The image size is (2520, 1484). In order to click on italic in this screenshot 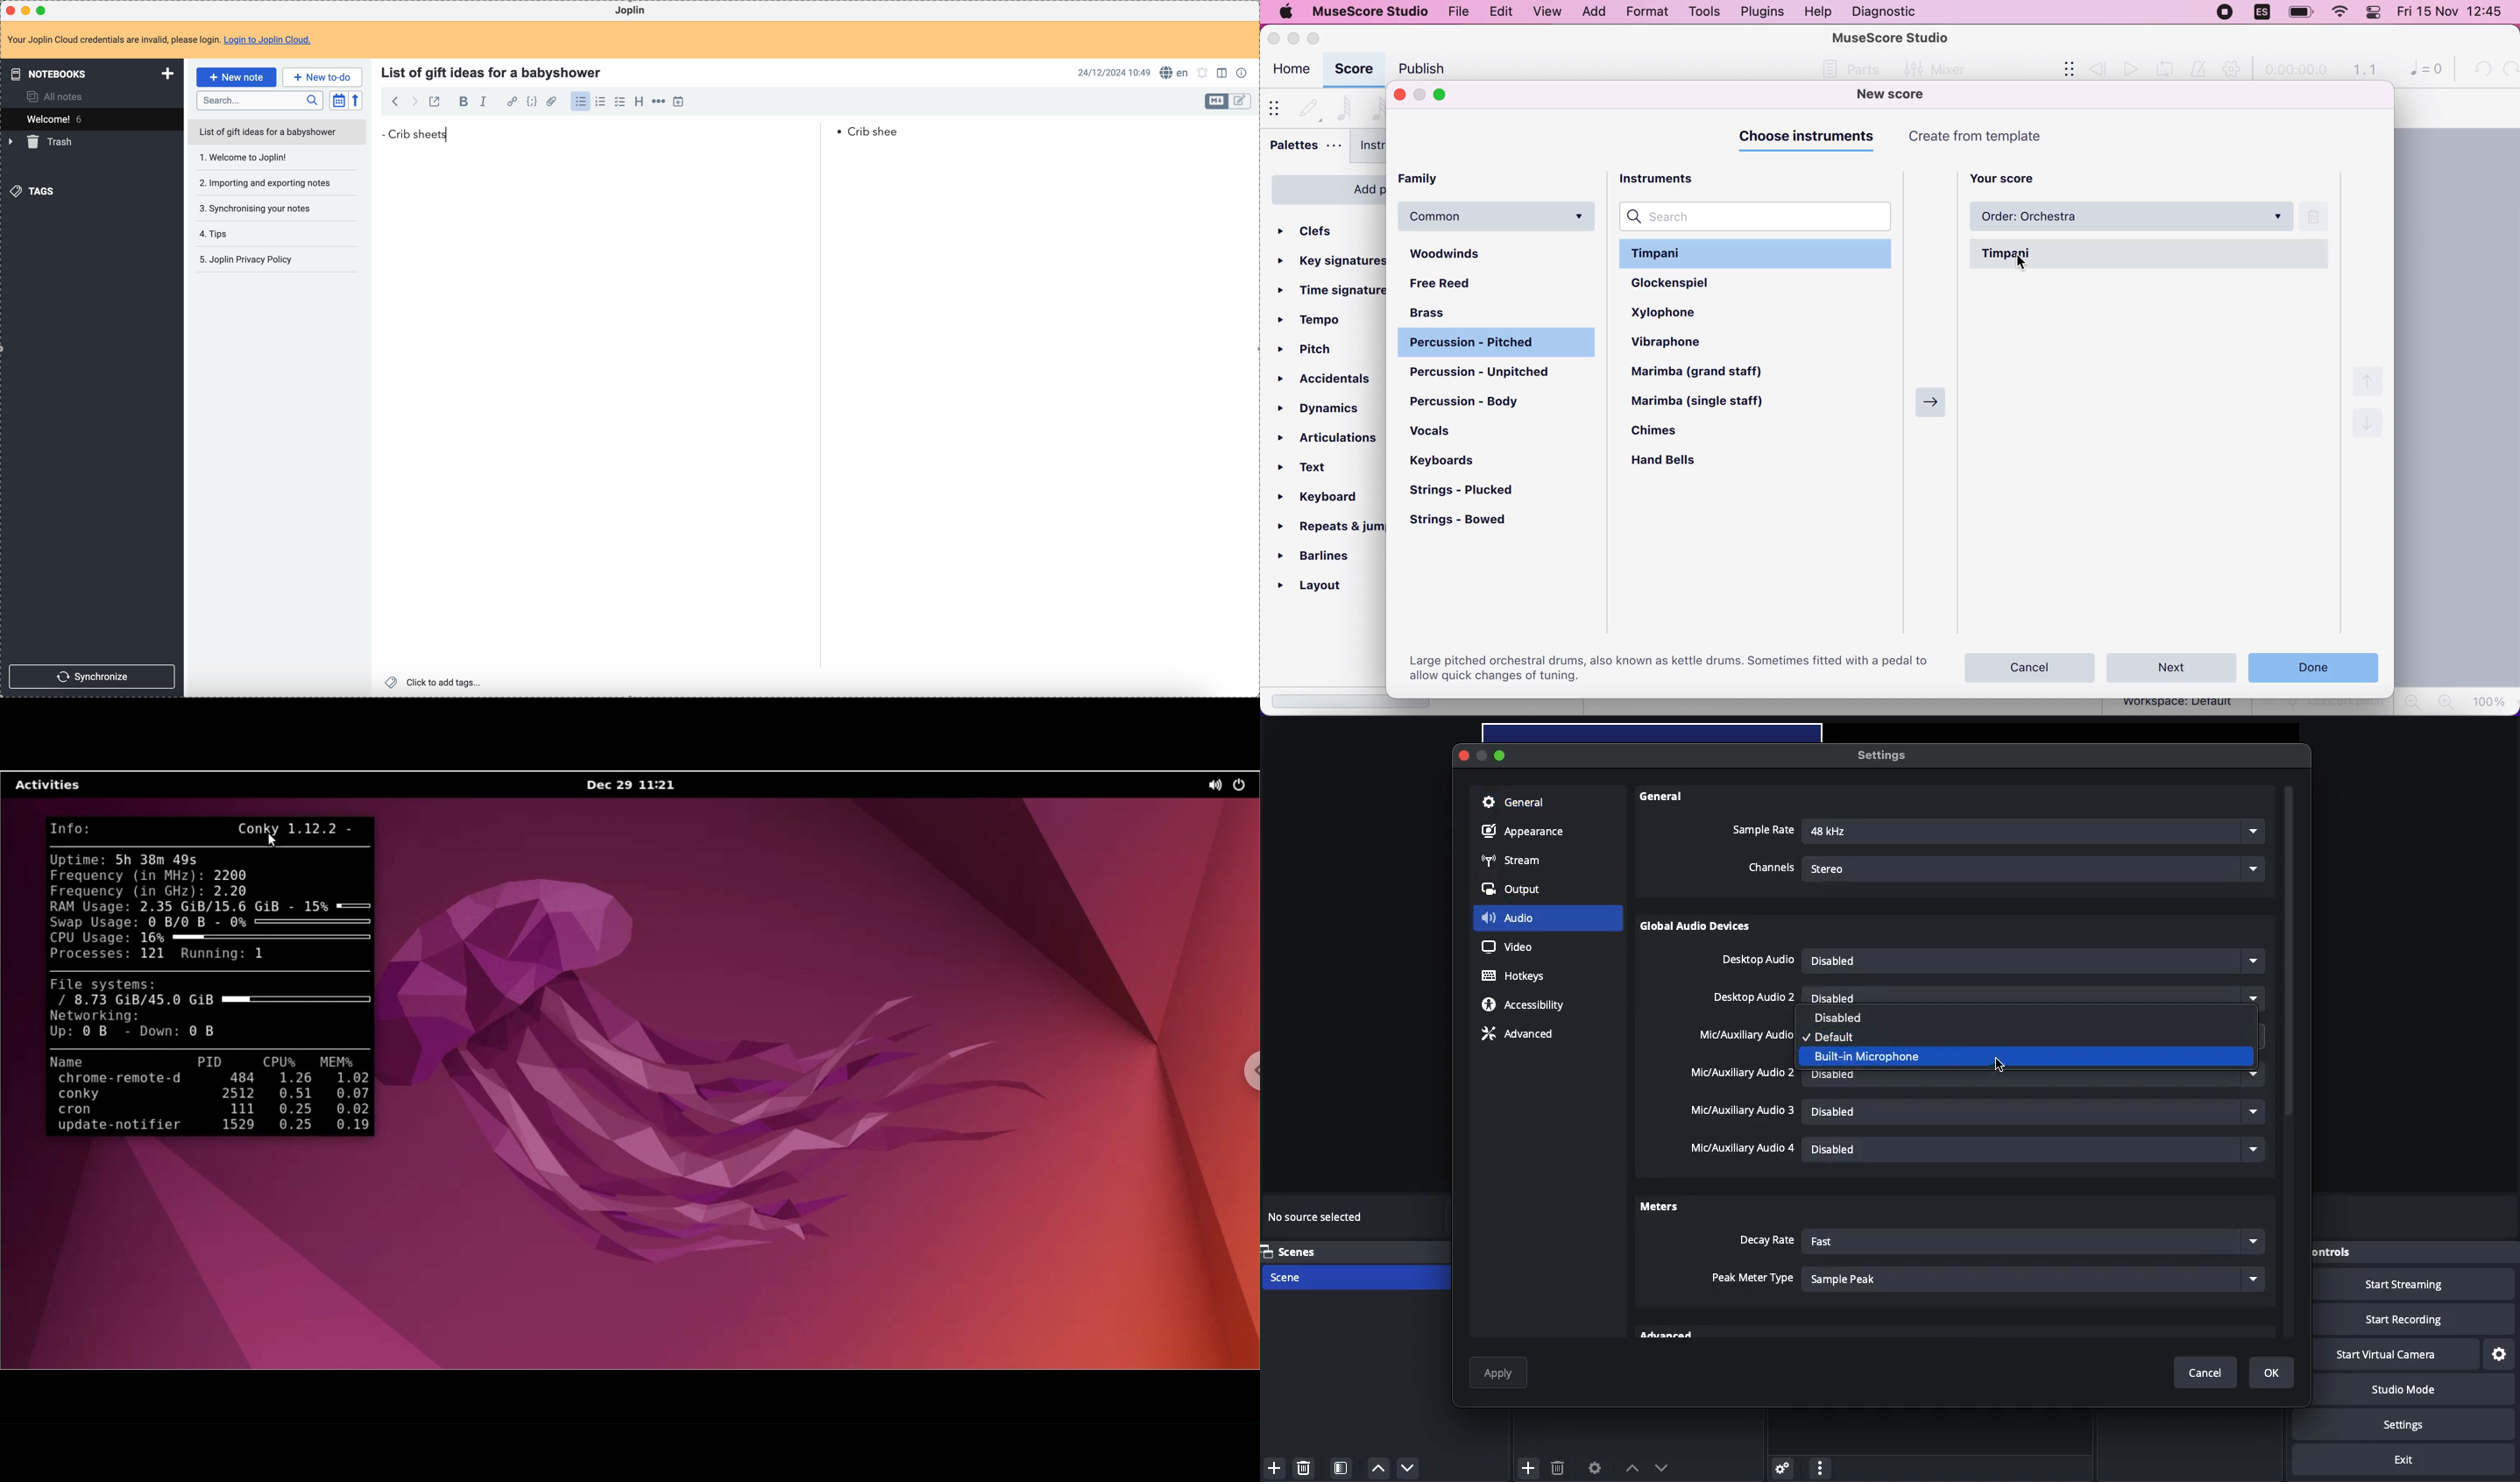, I will do `click(484, 102)`.